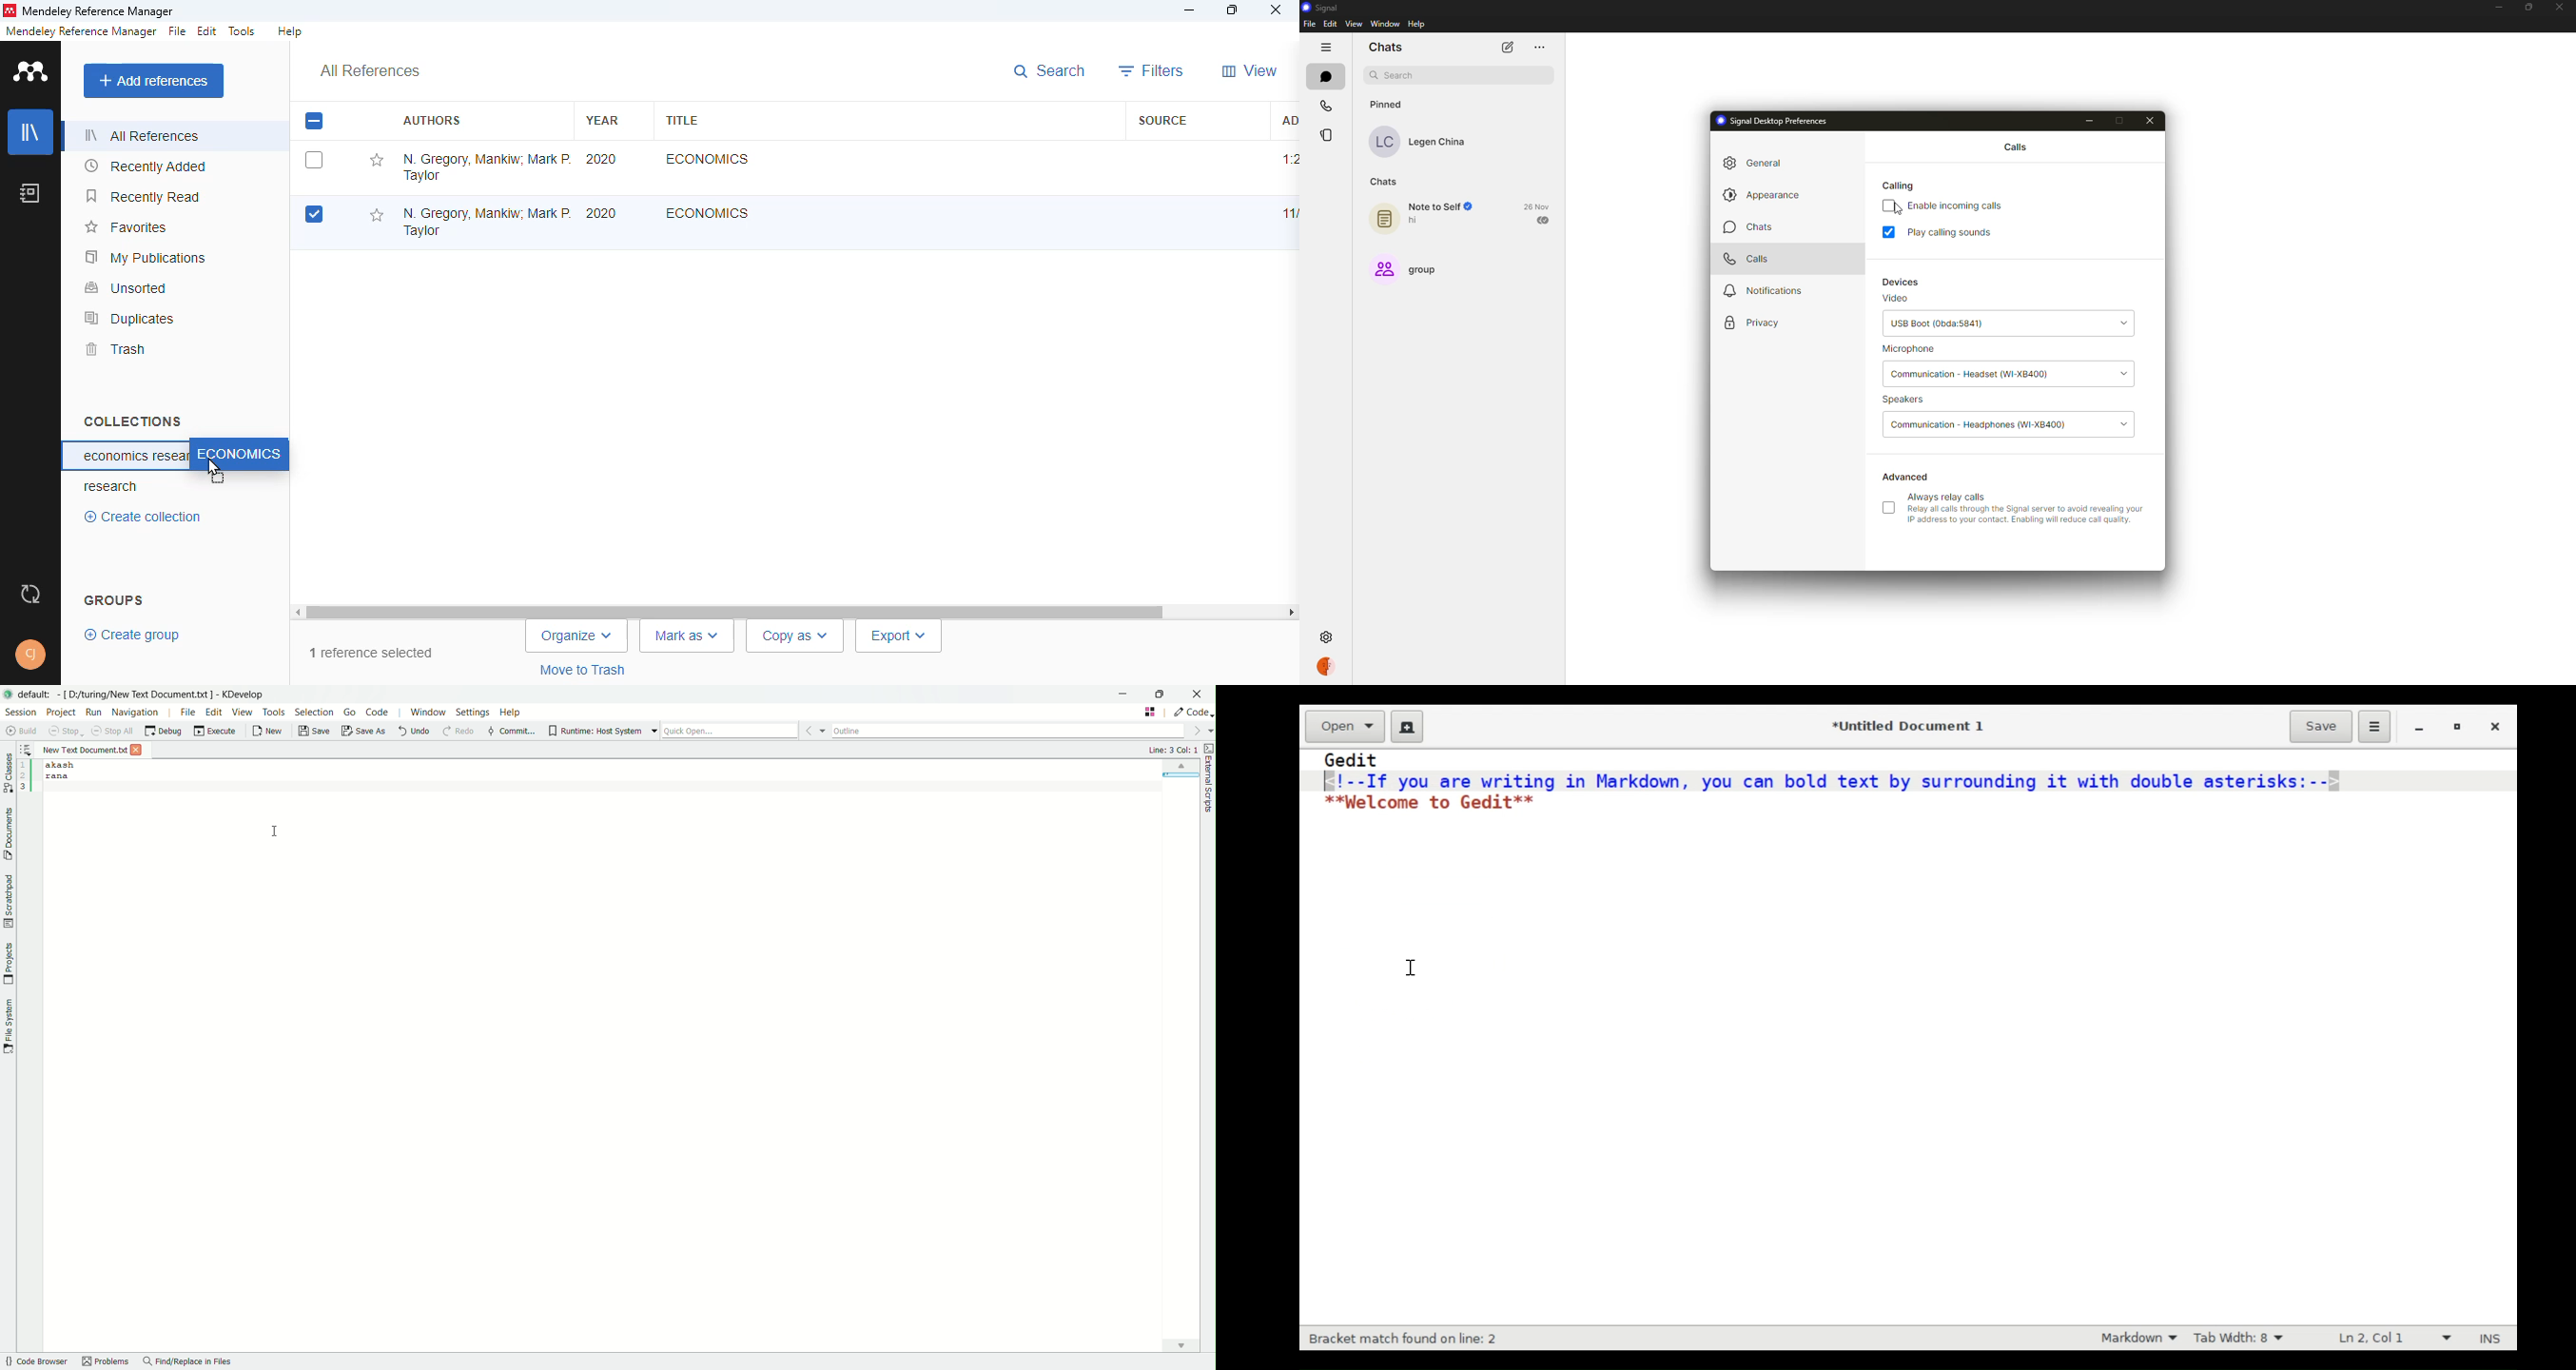  I want to click on usb root, so click(1937, 323).